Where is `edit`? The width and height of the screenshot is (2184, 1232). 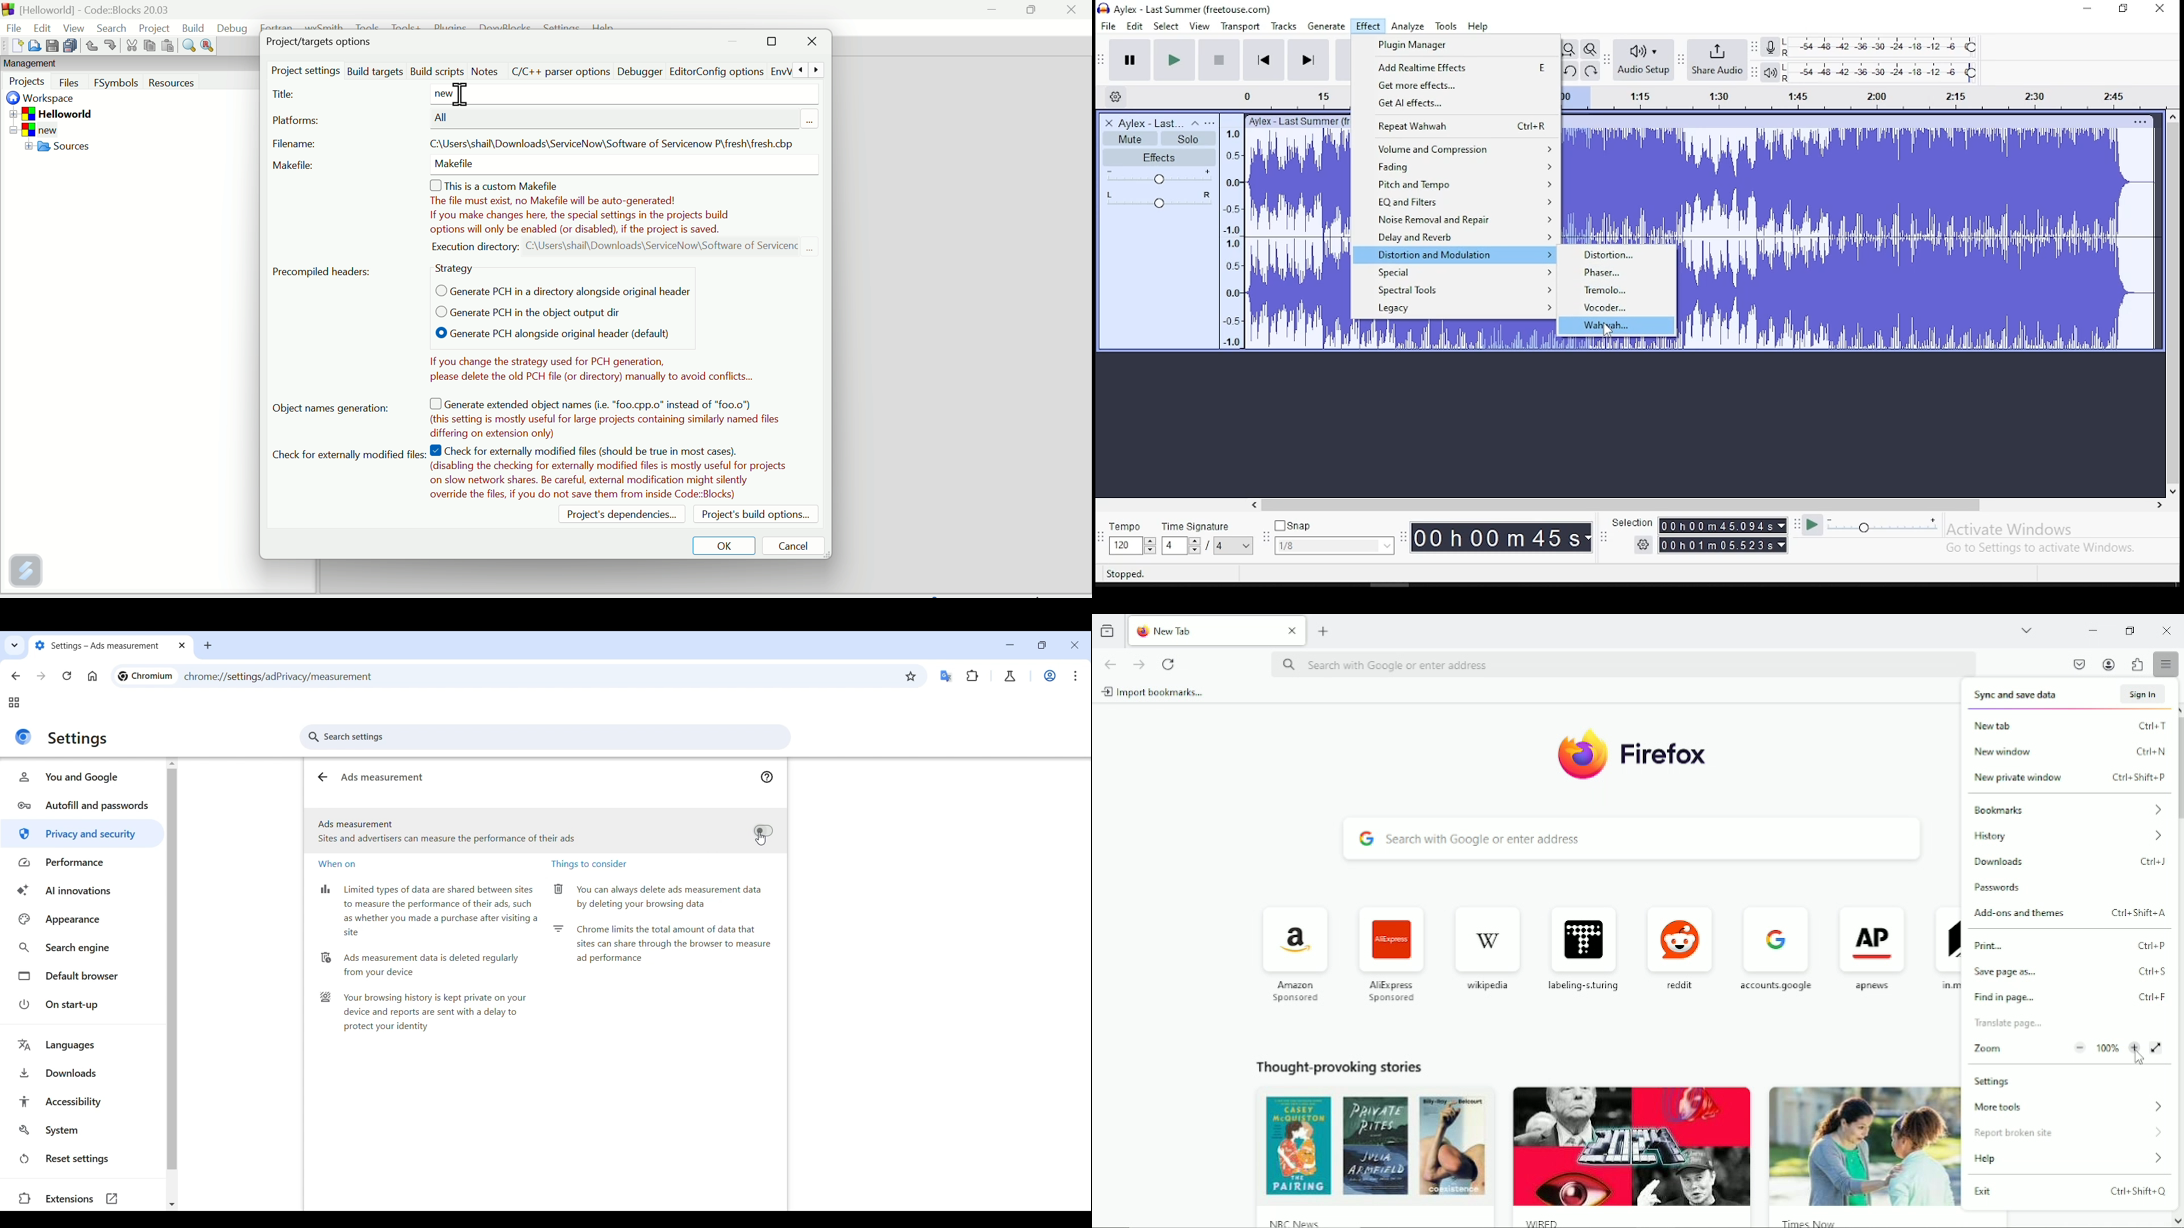 edit is located at coordinates (1135, 26).